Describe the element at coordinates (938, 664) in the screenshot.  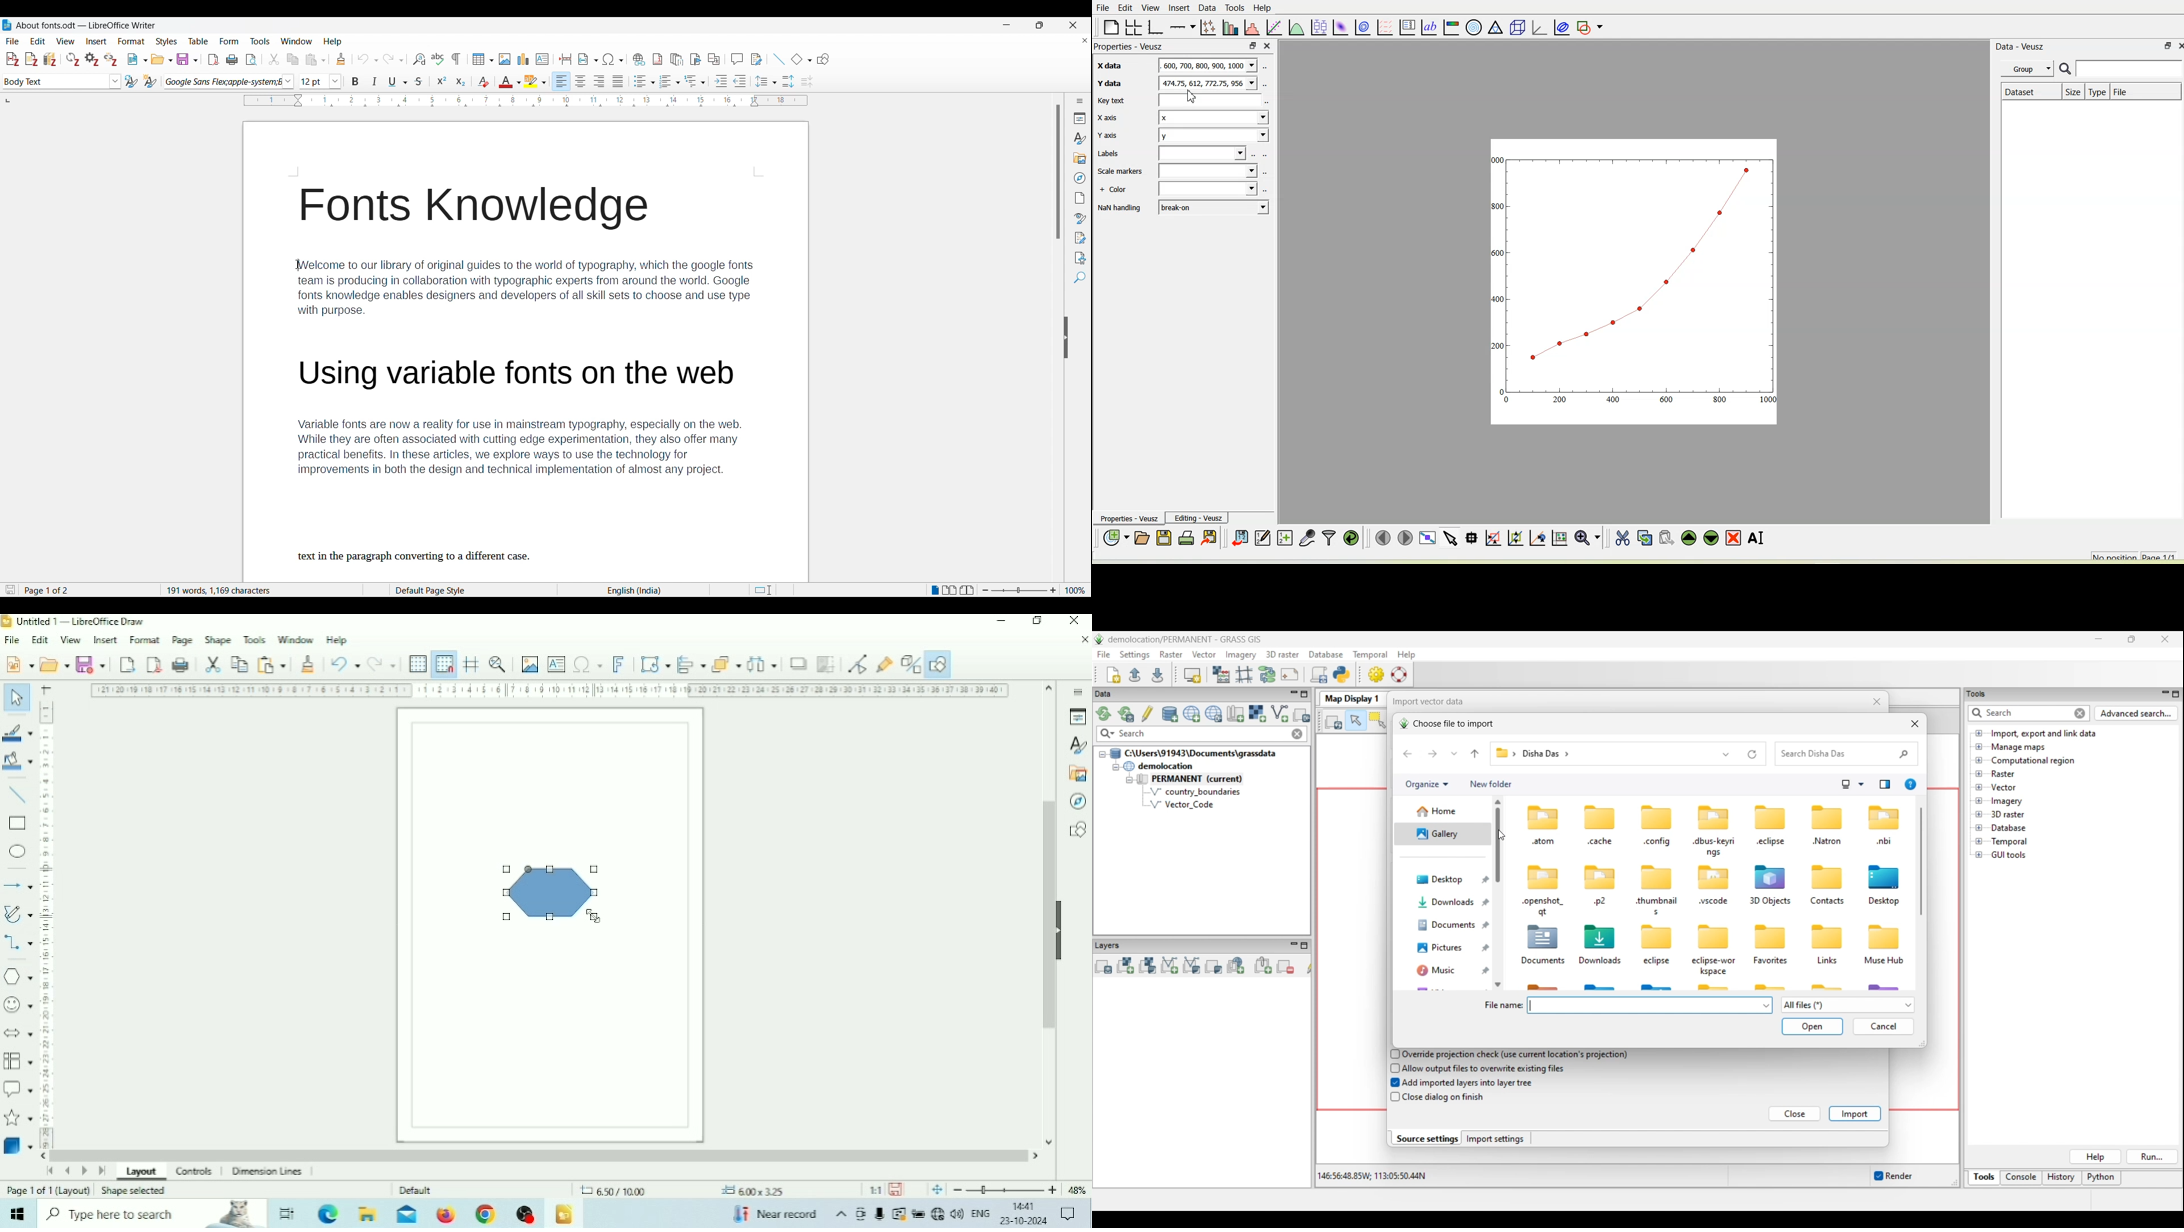
I see `Show Draw Functions` at that location.